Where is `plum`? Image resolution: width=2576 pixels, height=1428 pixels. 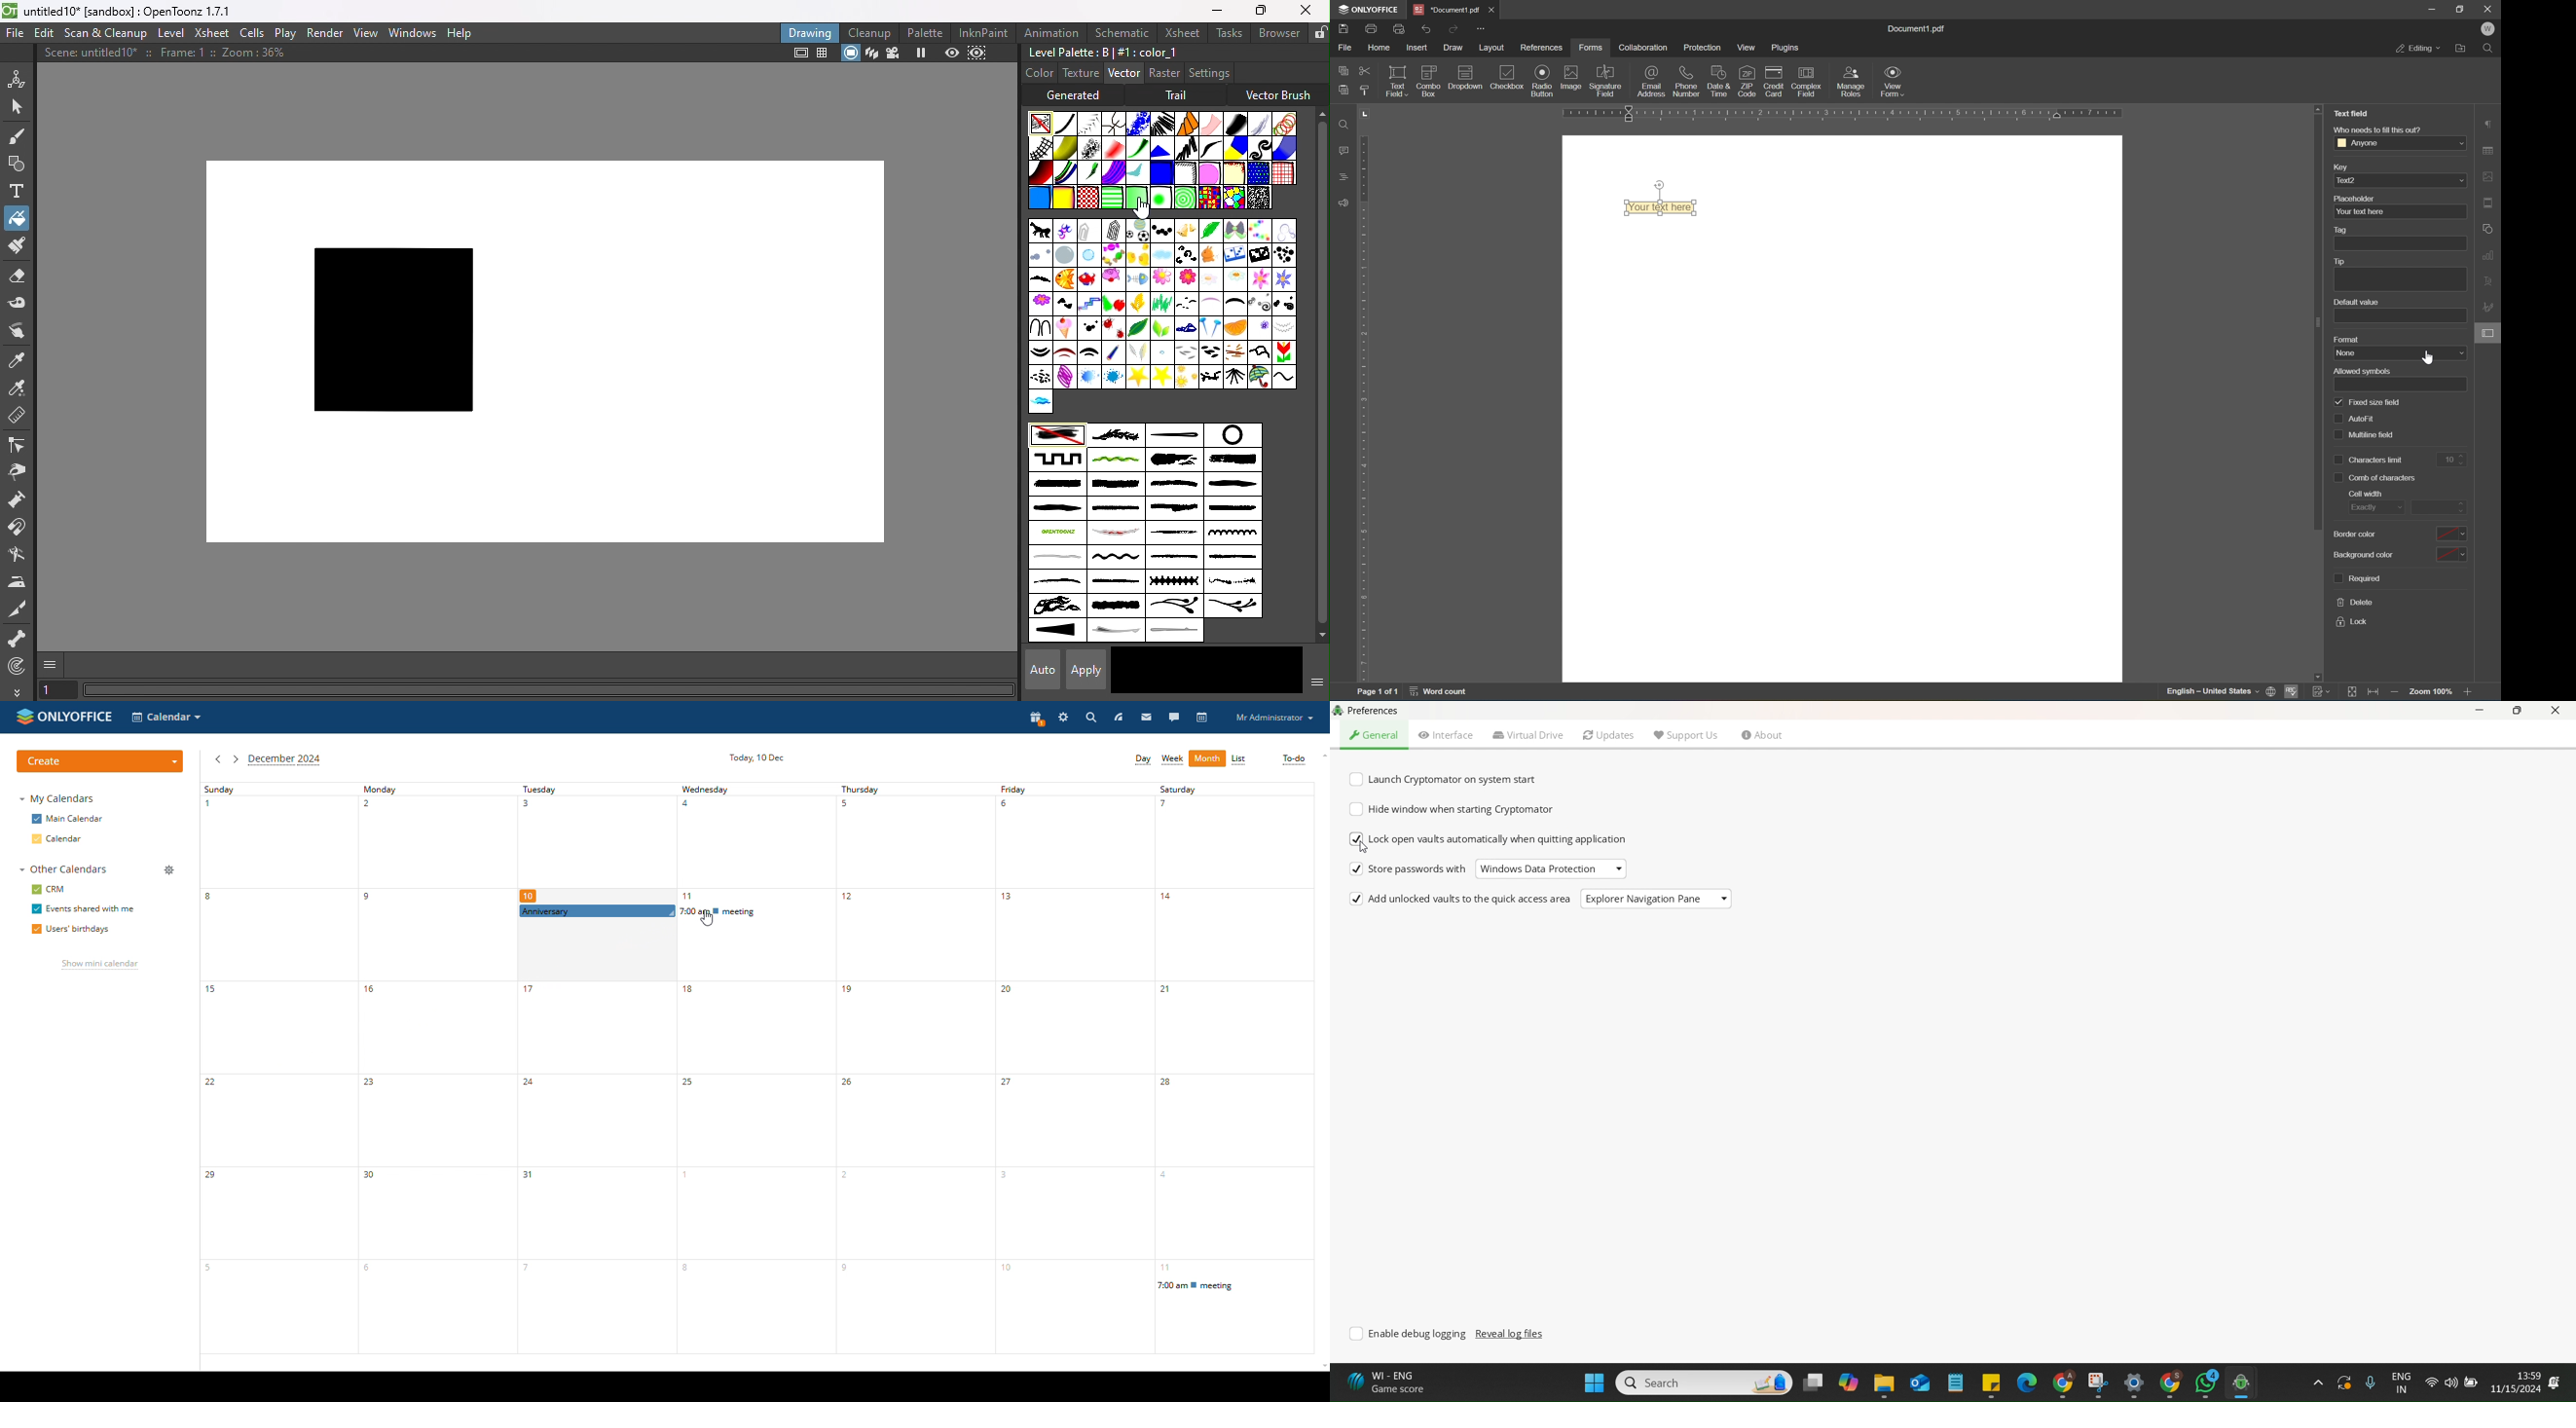 plum is located at coordinates (1142, 352).